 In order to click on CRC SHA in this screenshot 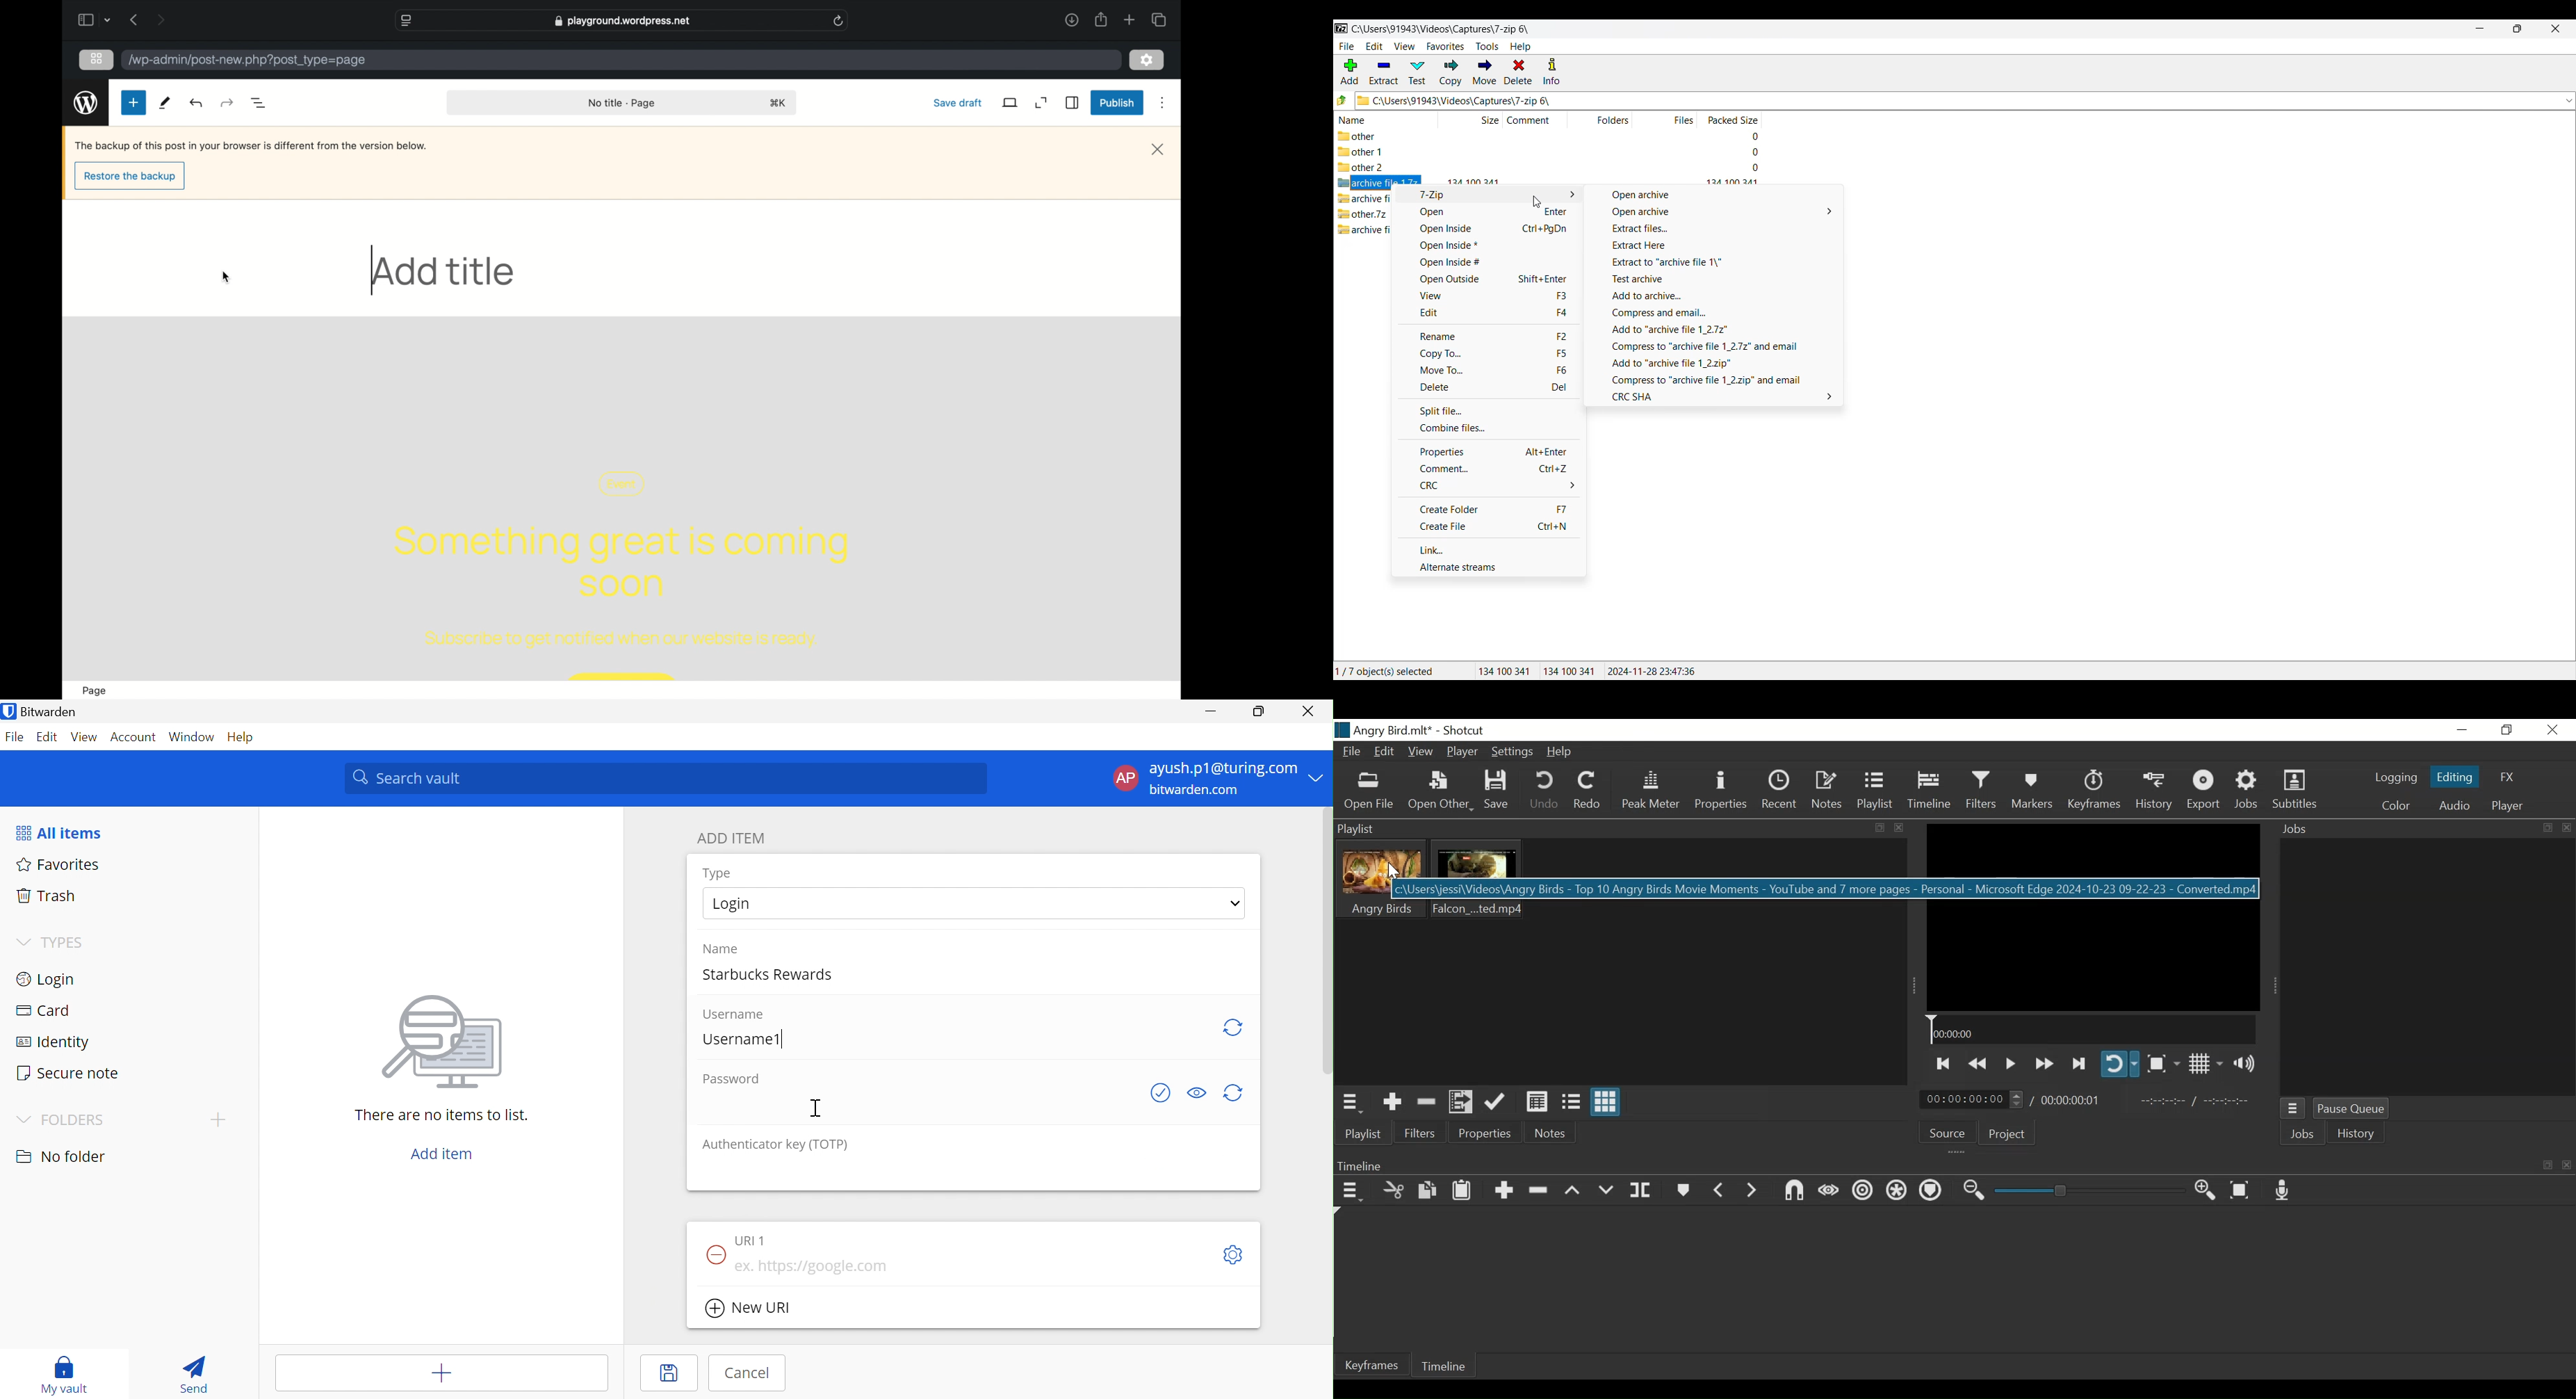, I will do `click(1717, 396)`.